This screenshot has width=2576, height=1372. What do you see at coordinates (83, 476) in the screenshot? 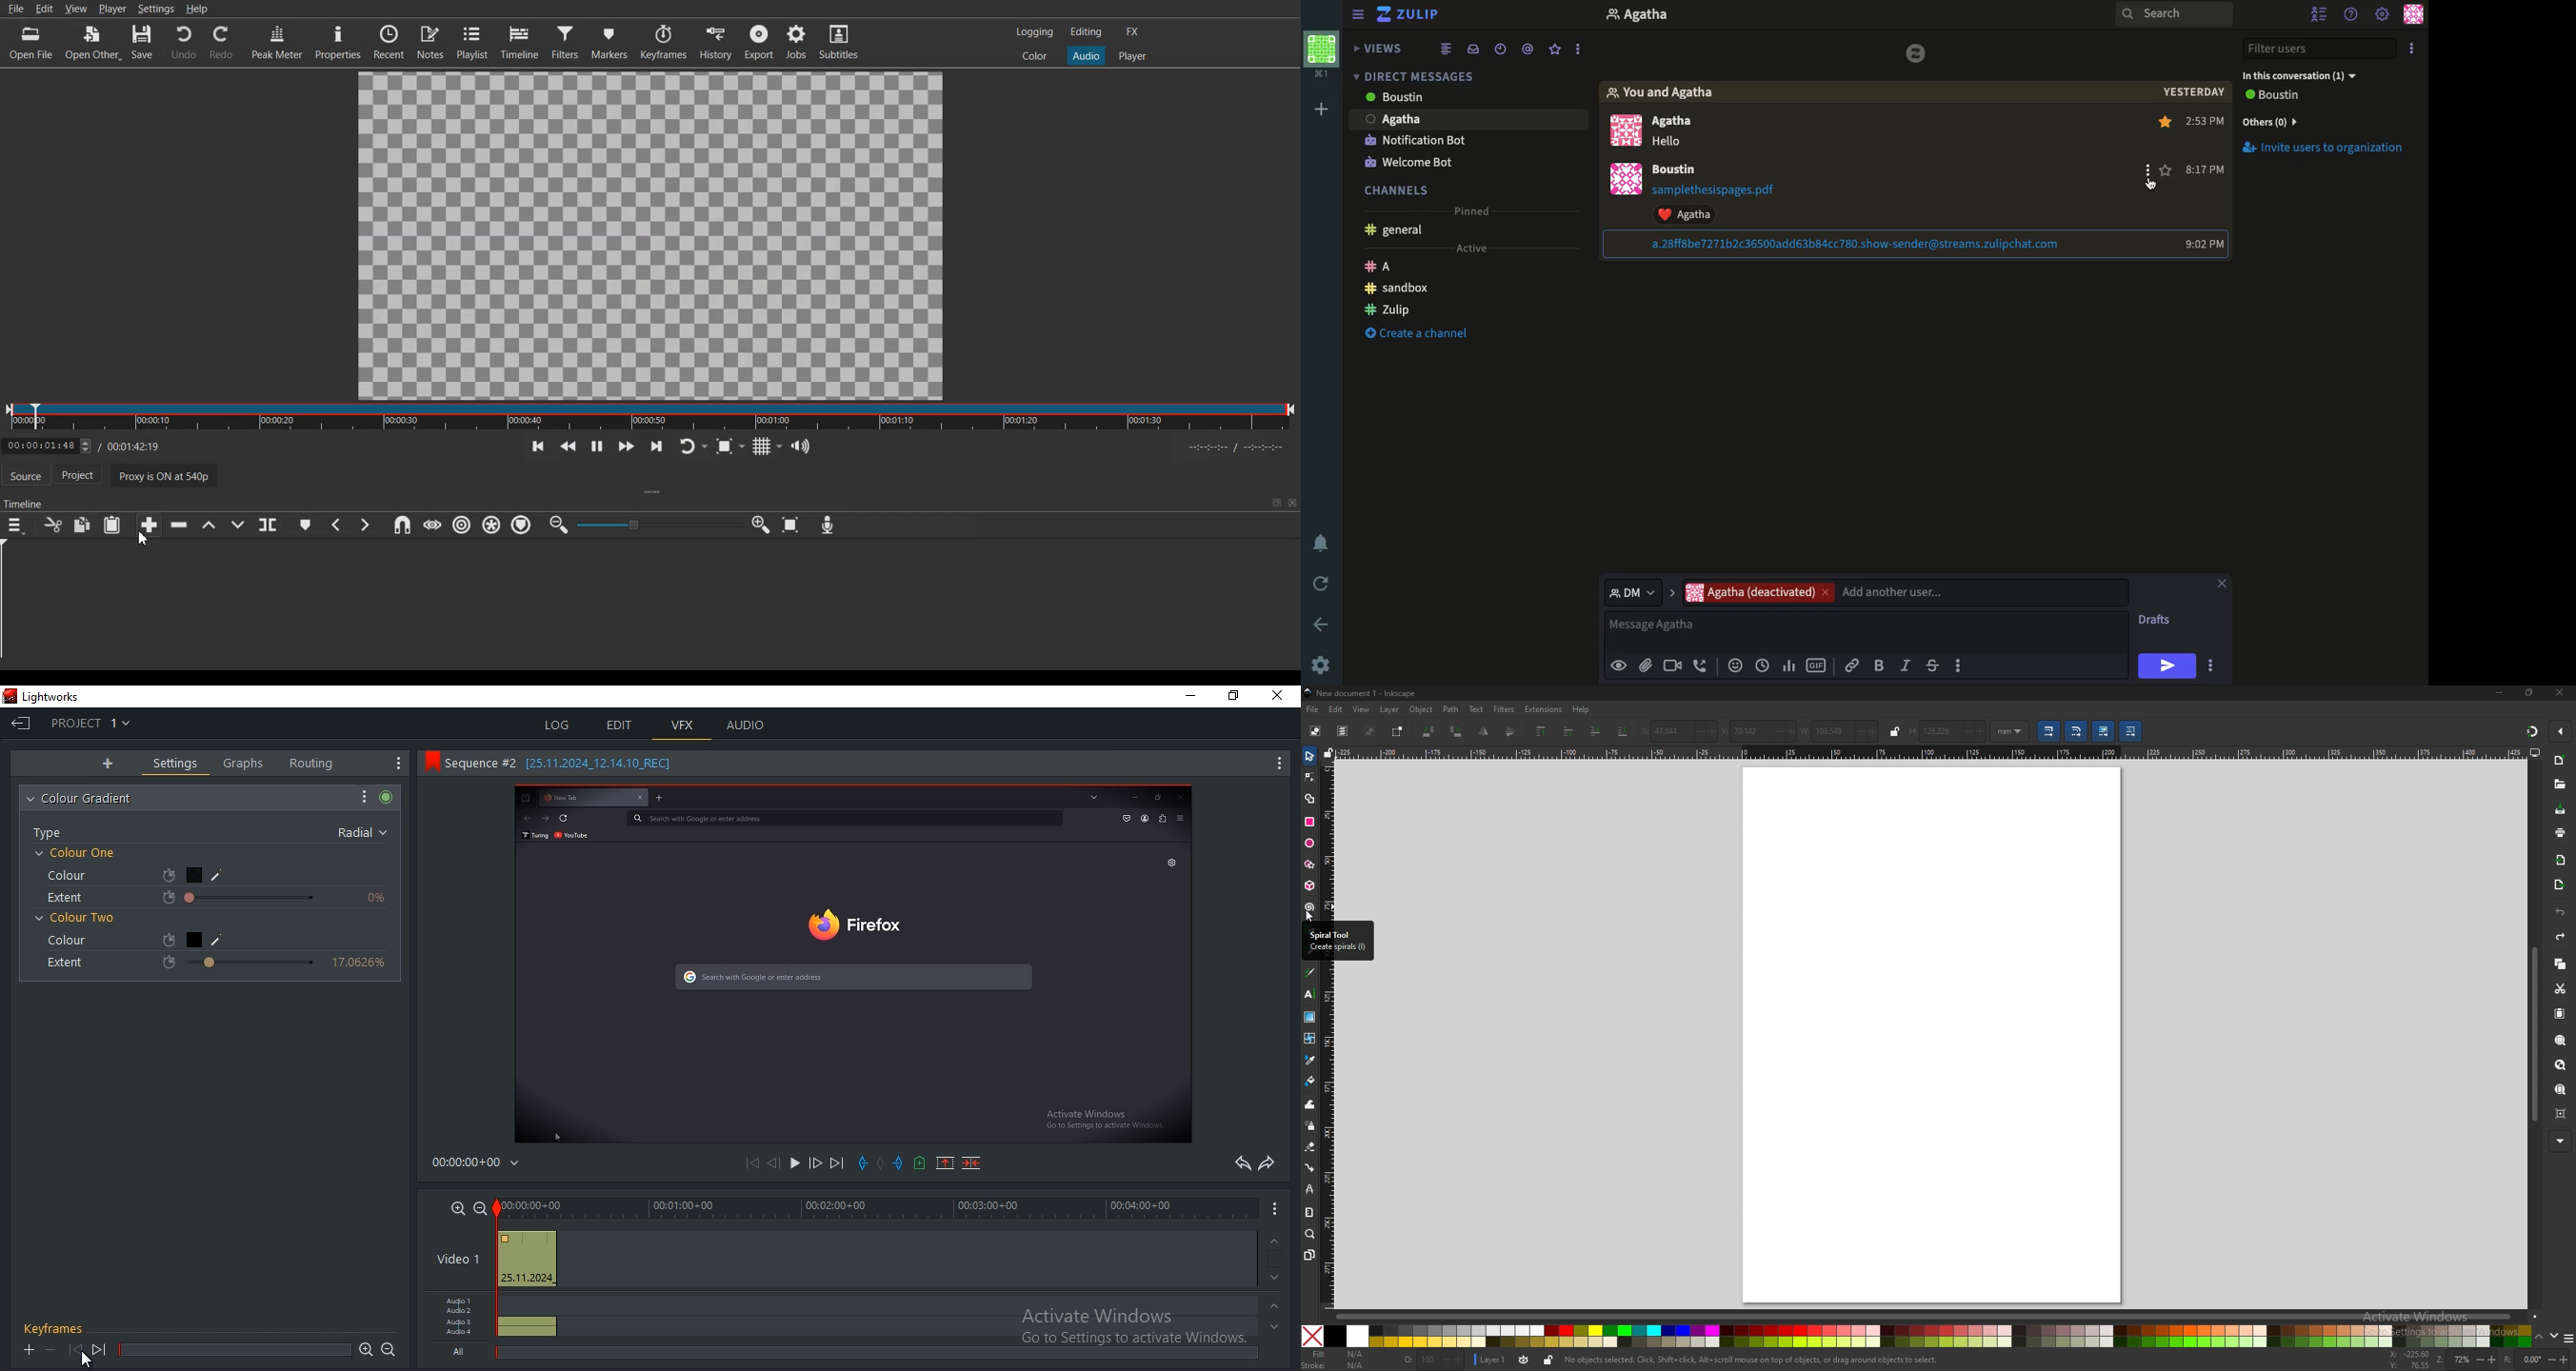
I see `Project` at bounding box center [83, 476].